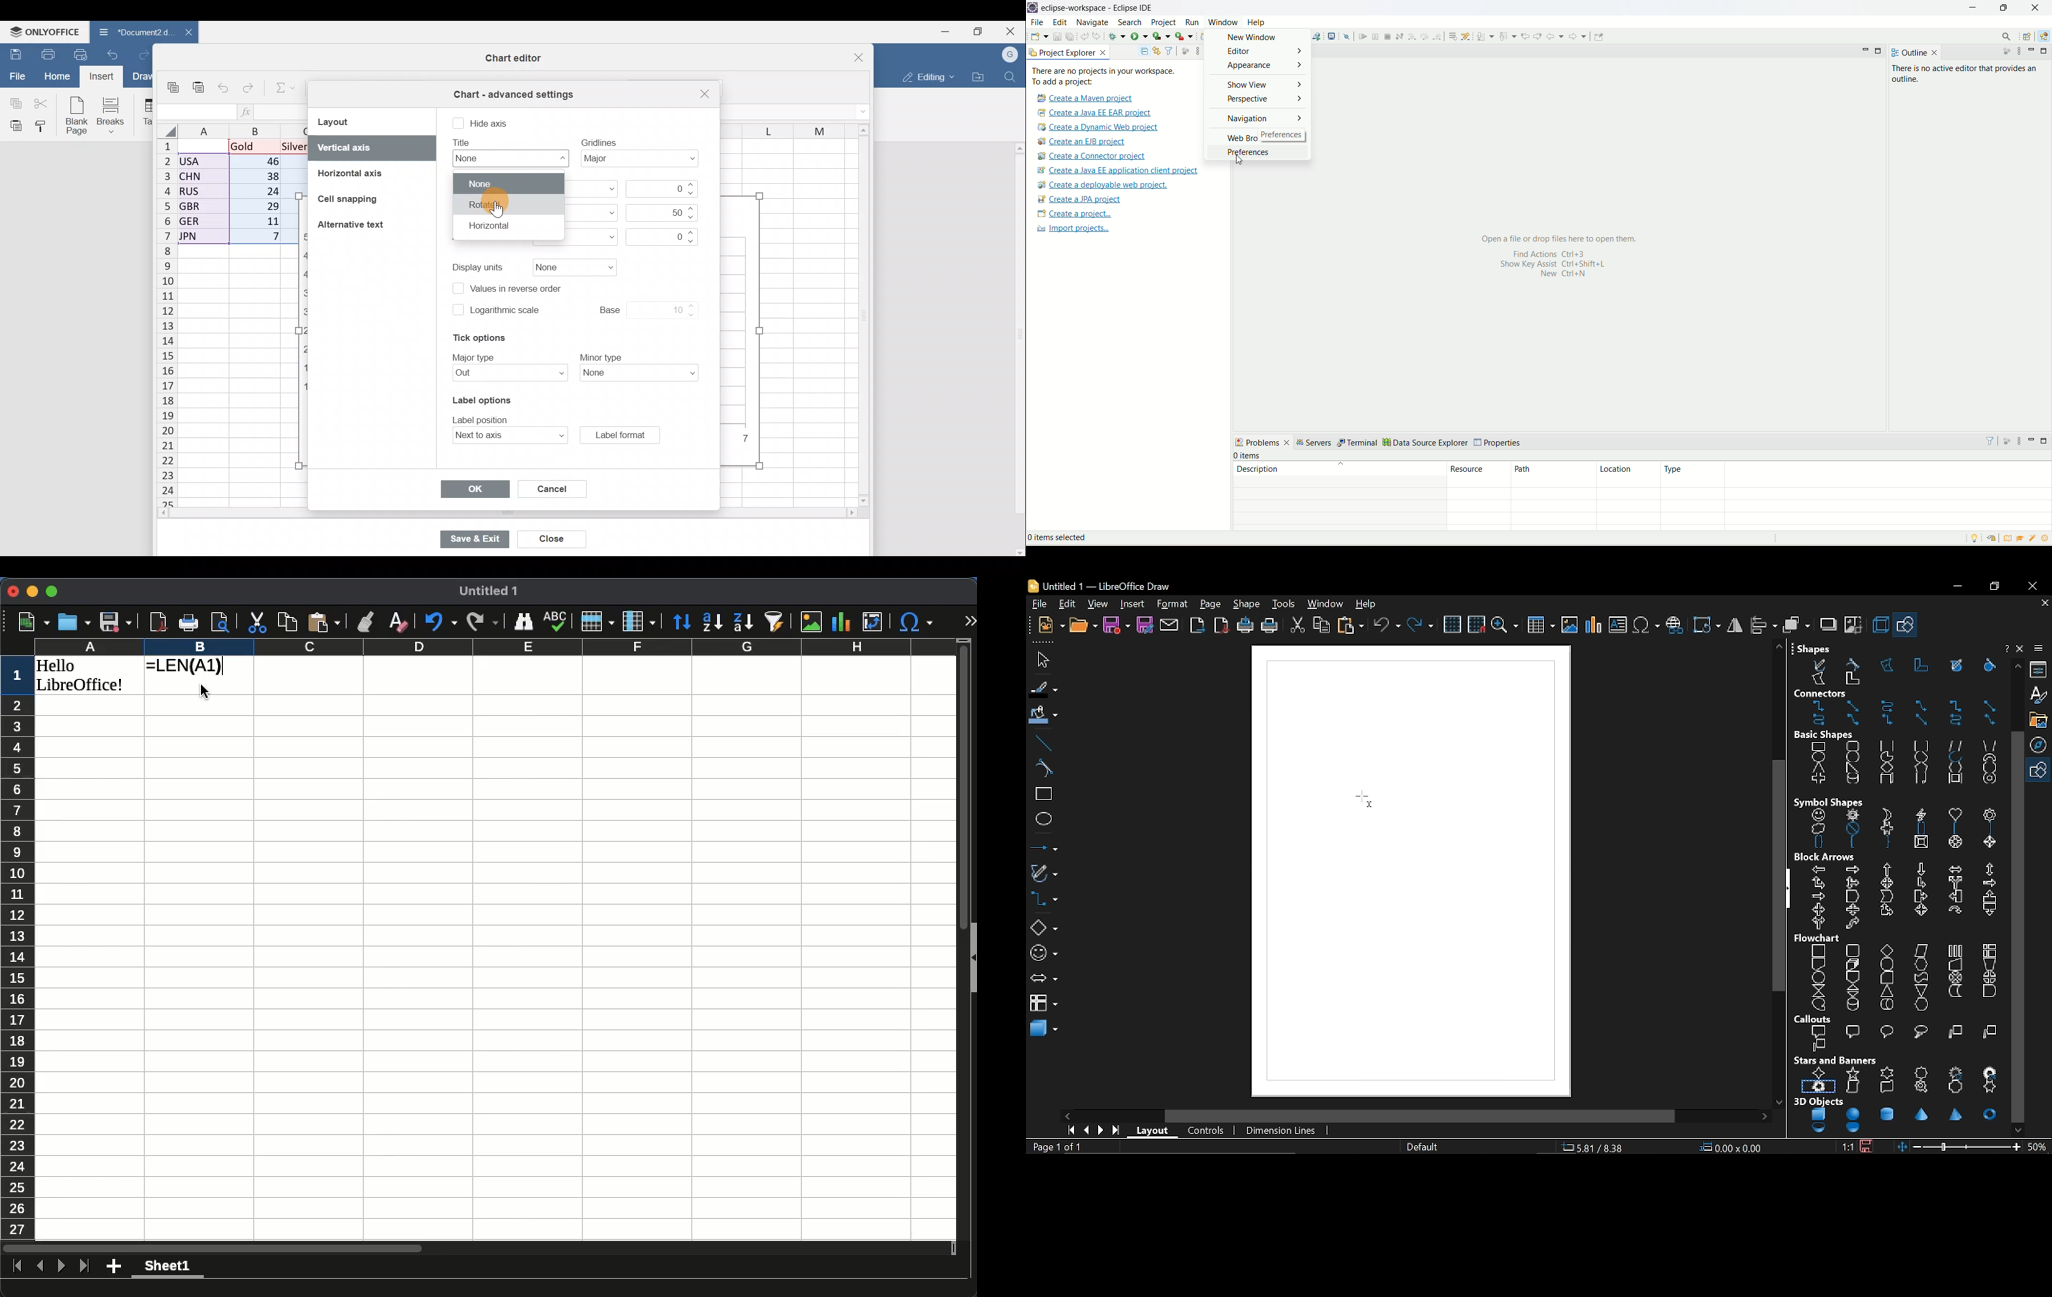 The image size is (2072, 1316). What do you see at coordinates (1042, 955) in the screenshot?
I see `symbol shapes` at bounding box center [1042, 955].